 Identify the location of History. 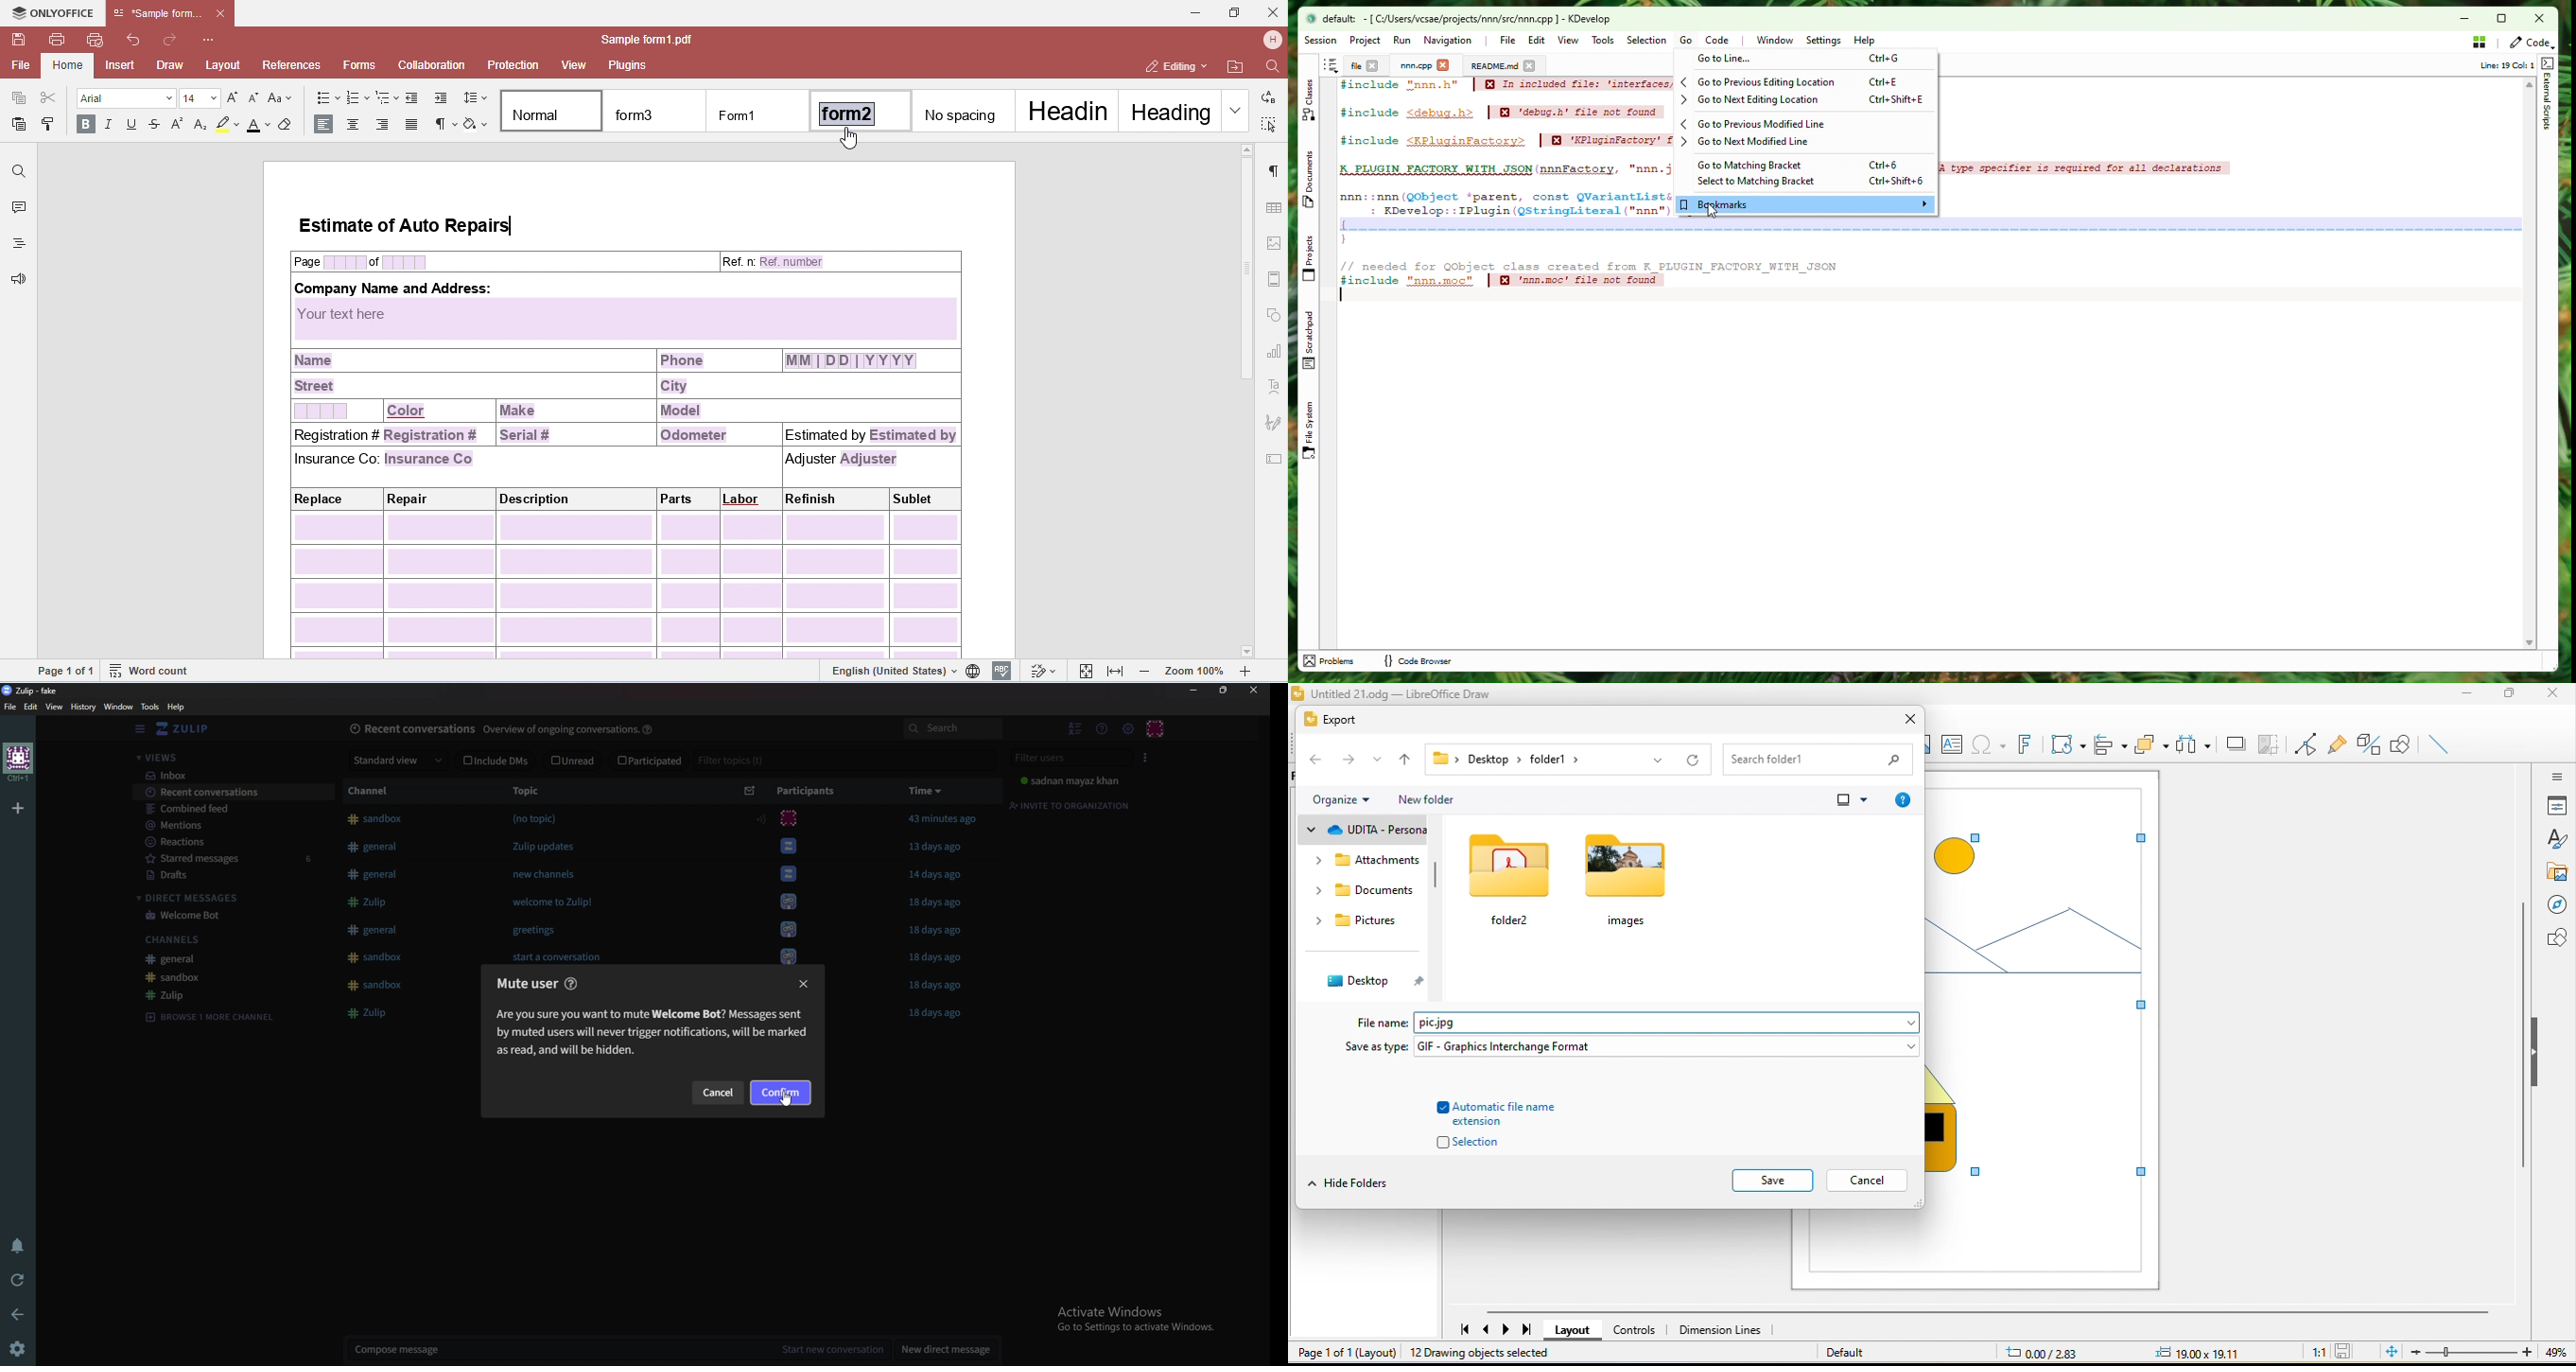
(85, 706).